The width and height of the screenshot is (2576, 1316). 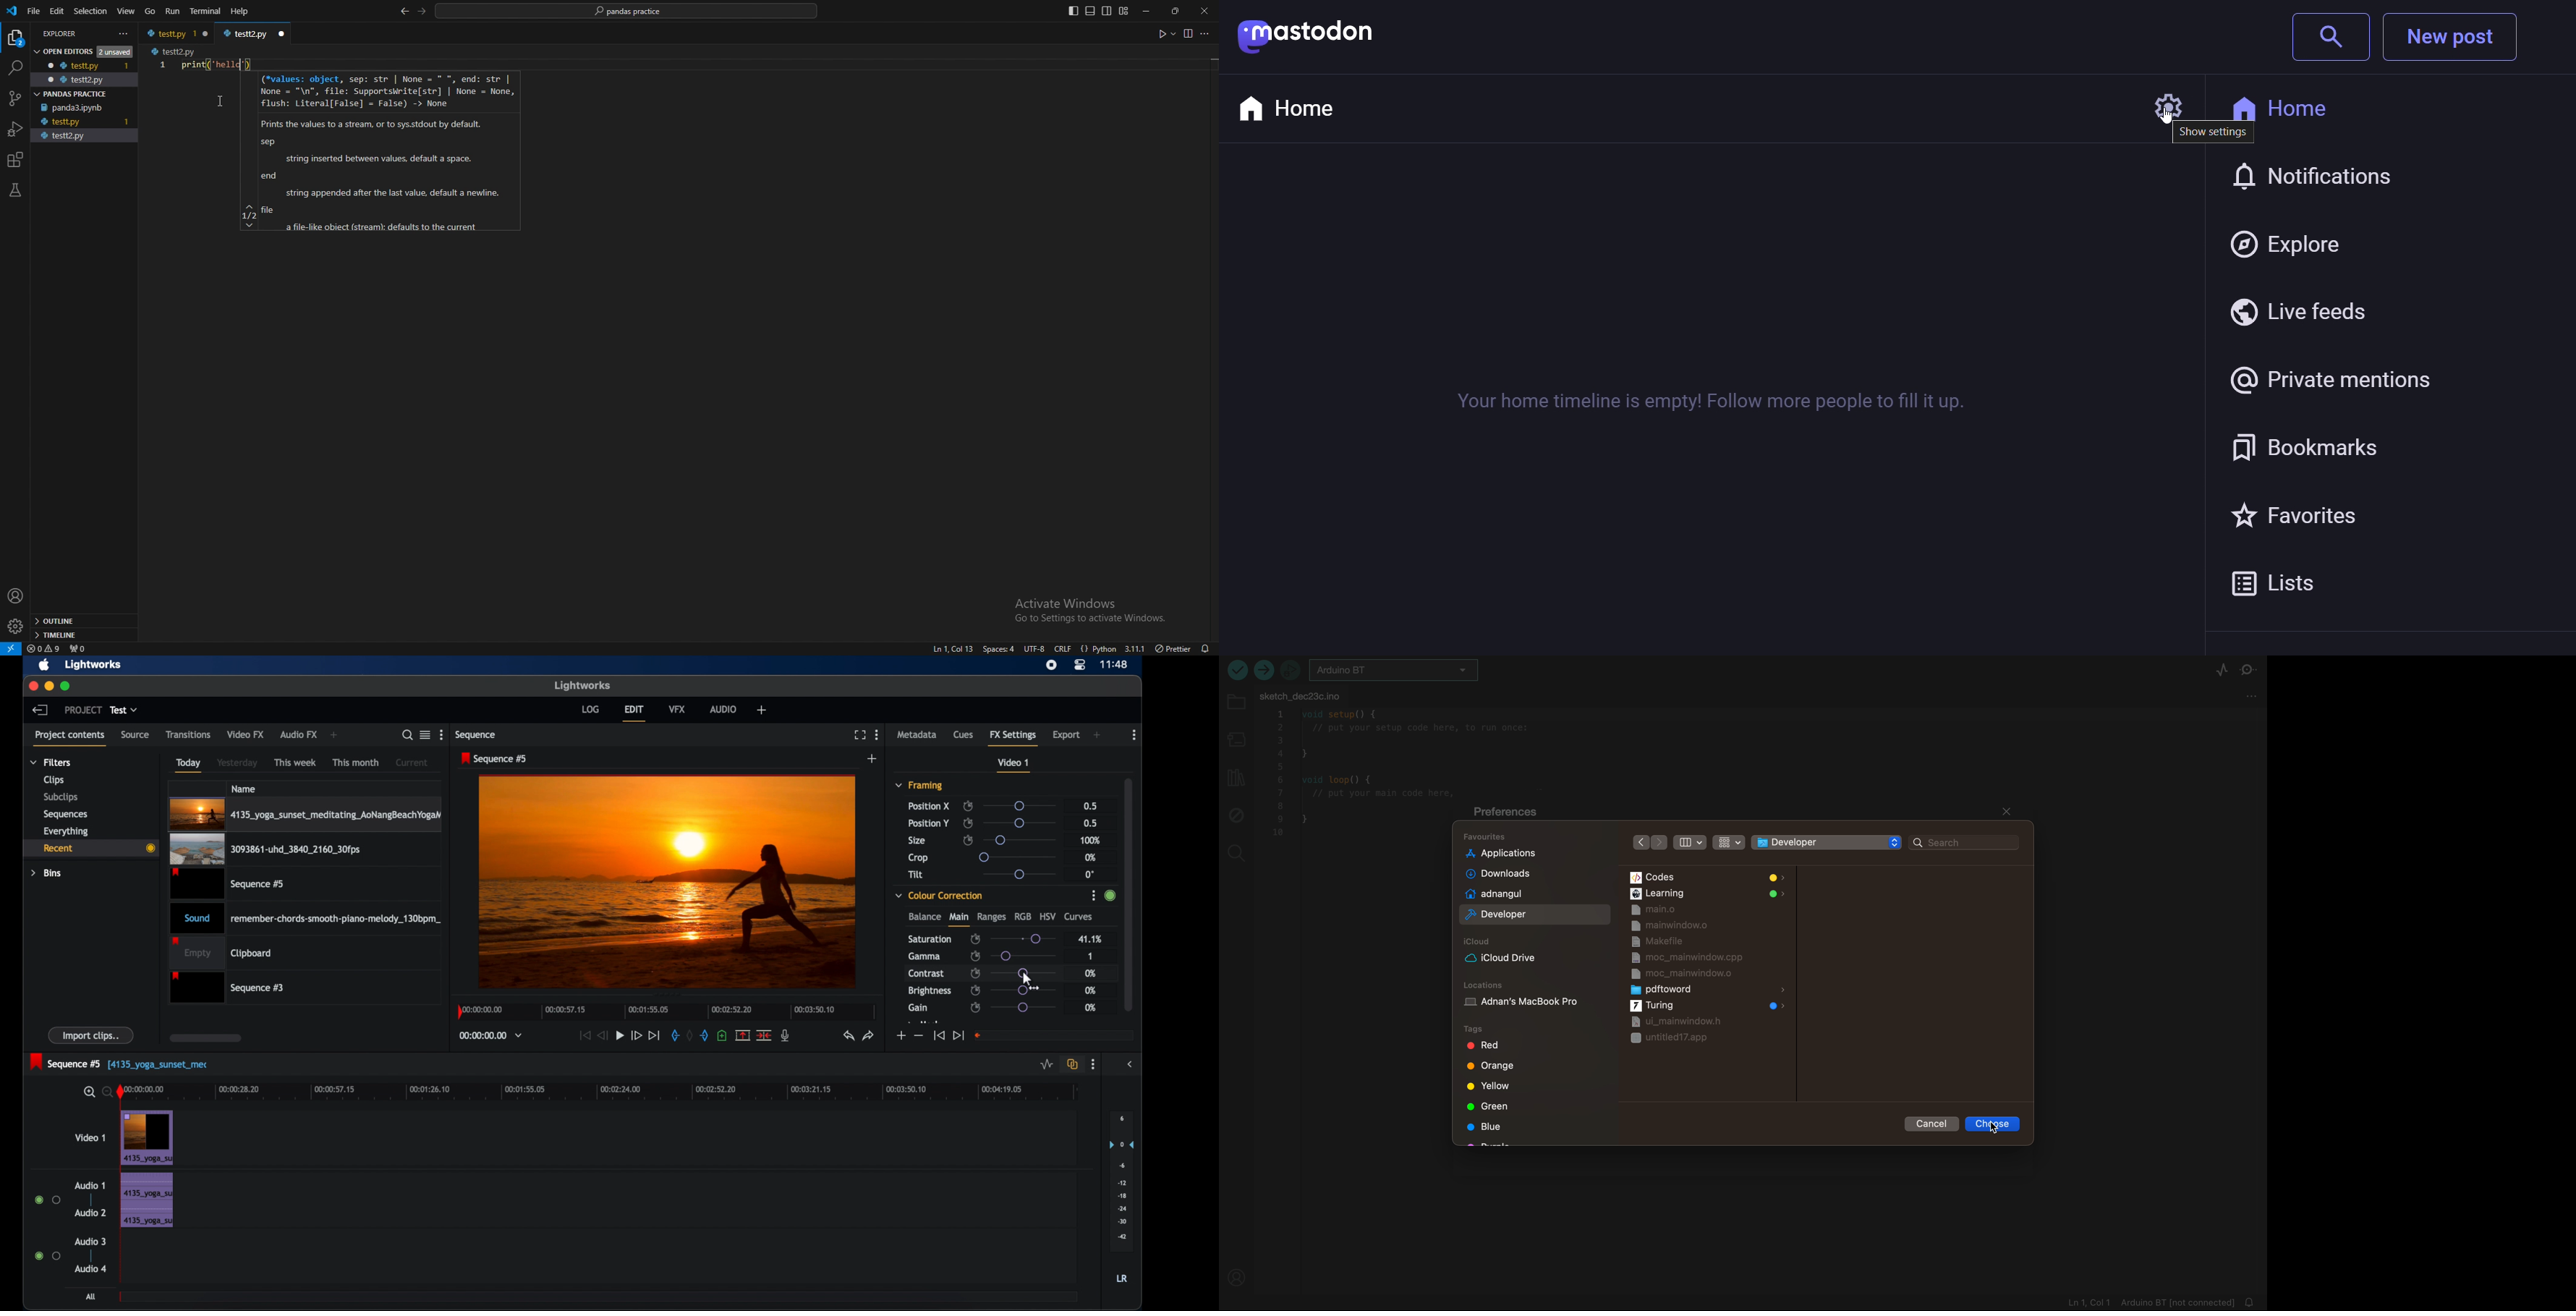 What do you see at coordinates (1115, 663) in the screenshot?
I see `time` at bounding box center [1115, 663].